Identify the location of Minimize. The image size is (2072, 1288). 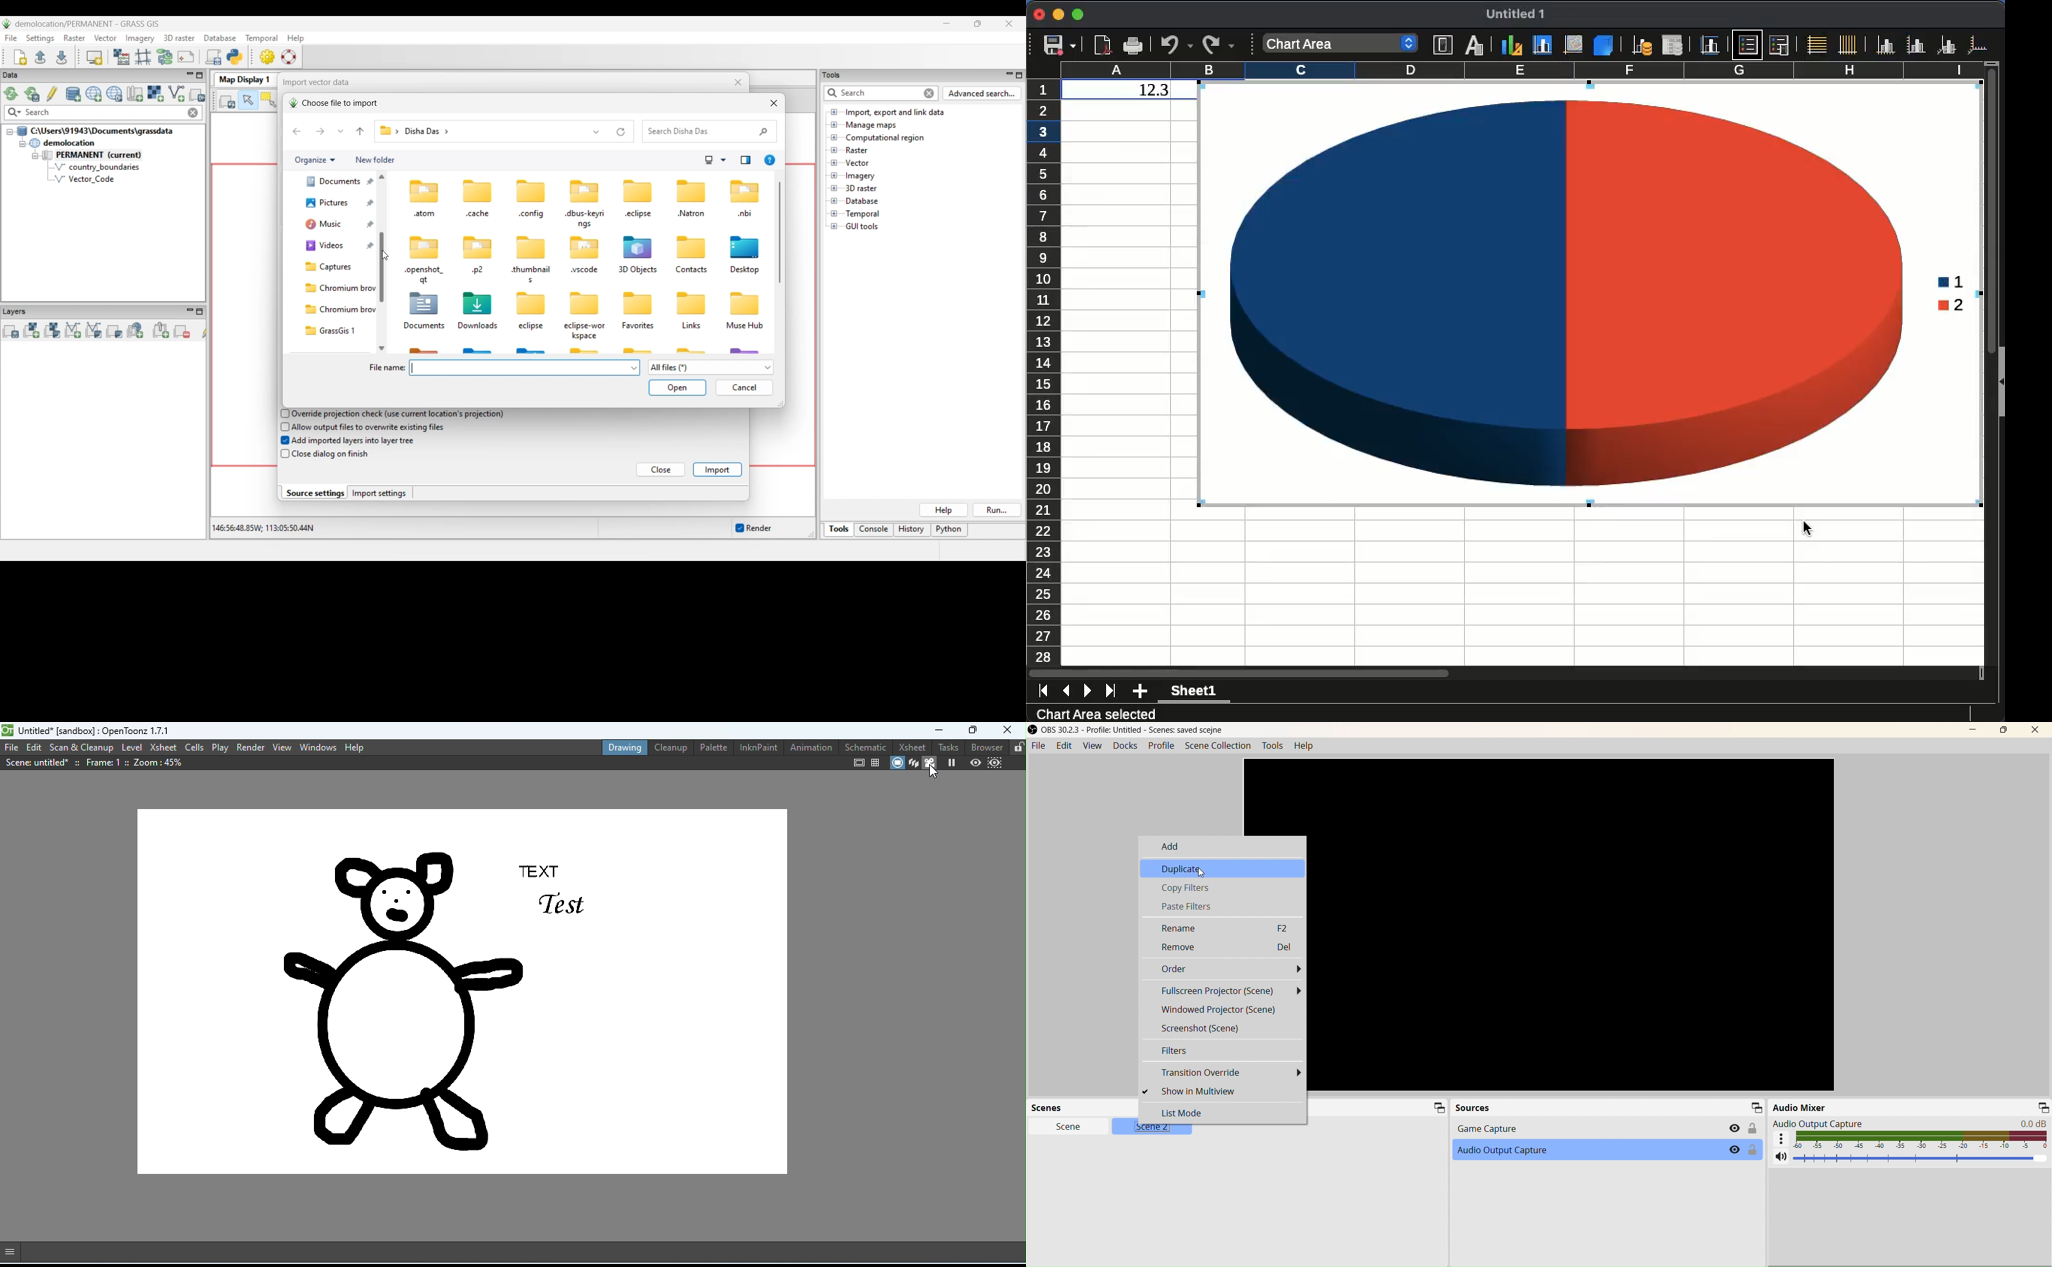
(1440, 1107).